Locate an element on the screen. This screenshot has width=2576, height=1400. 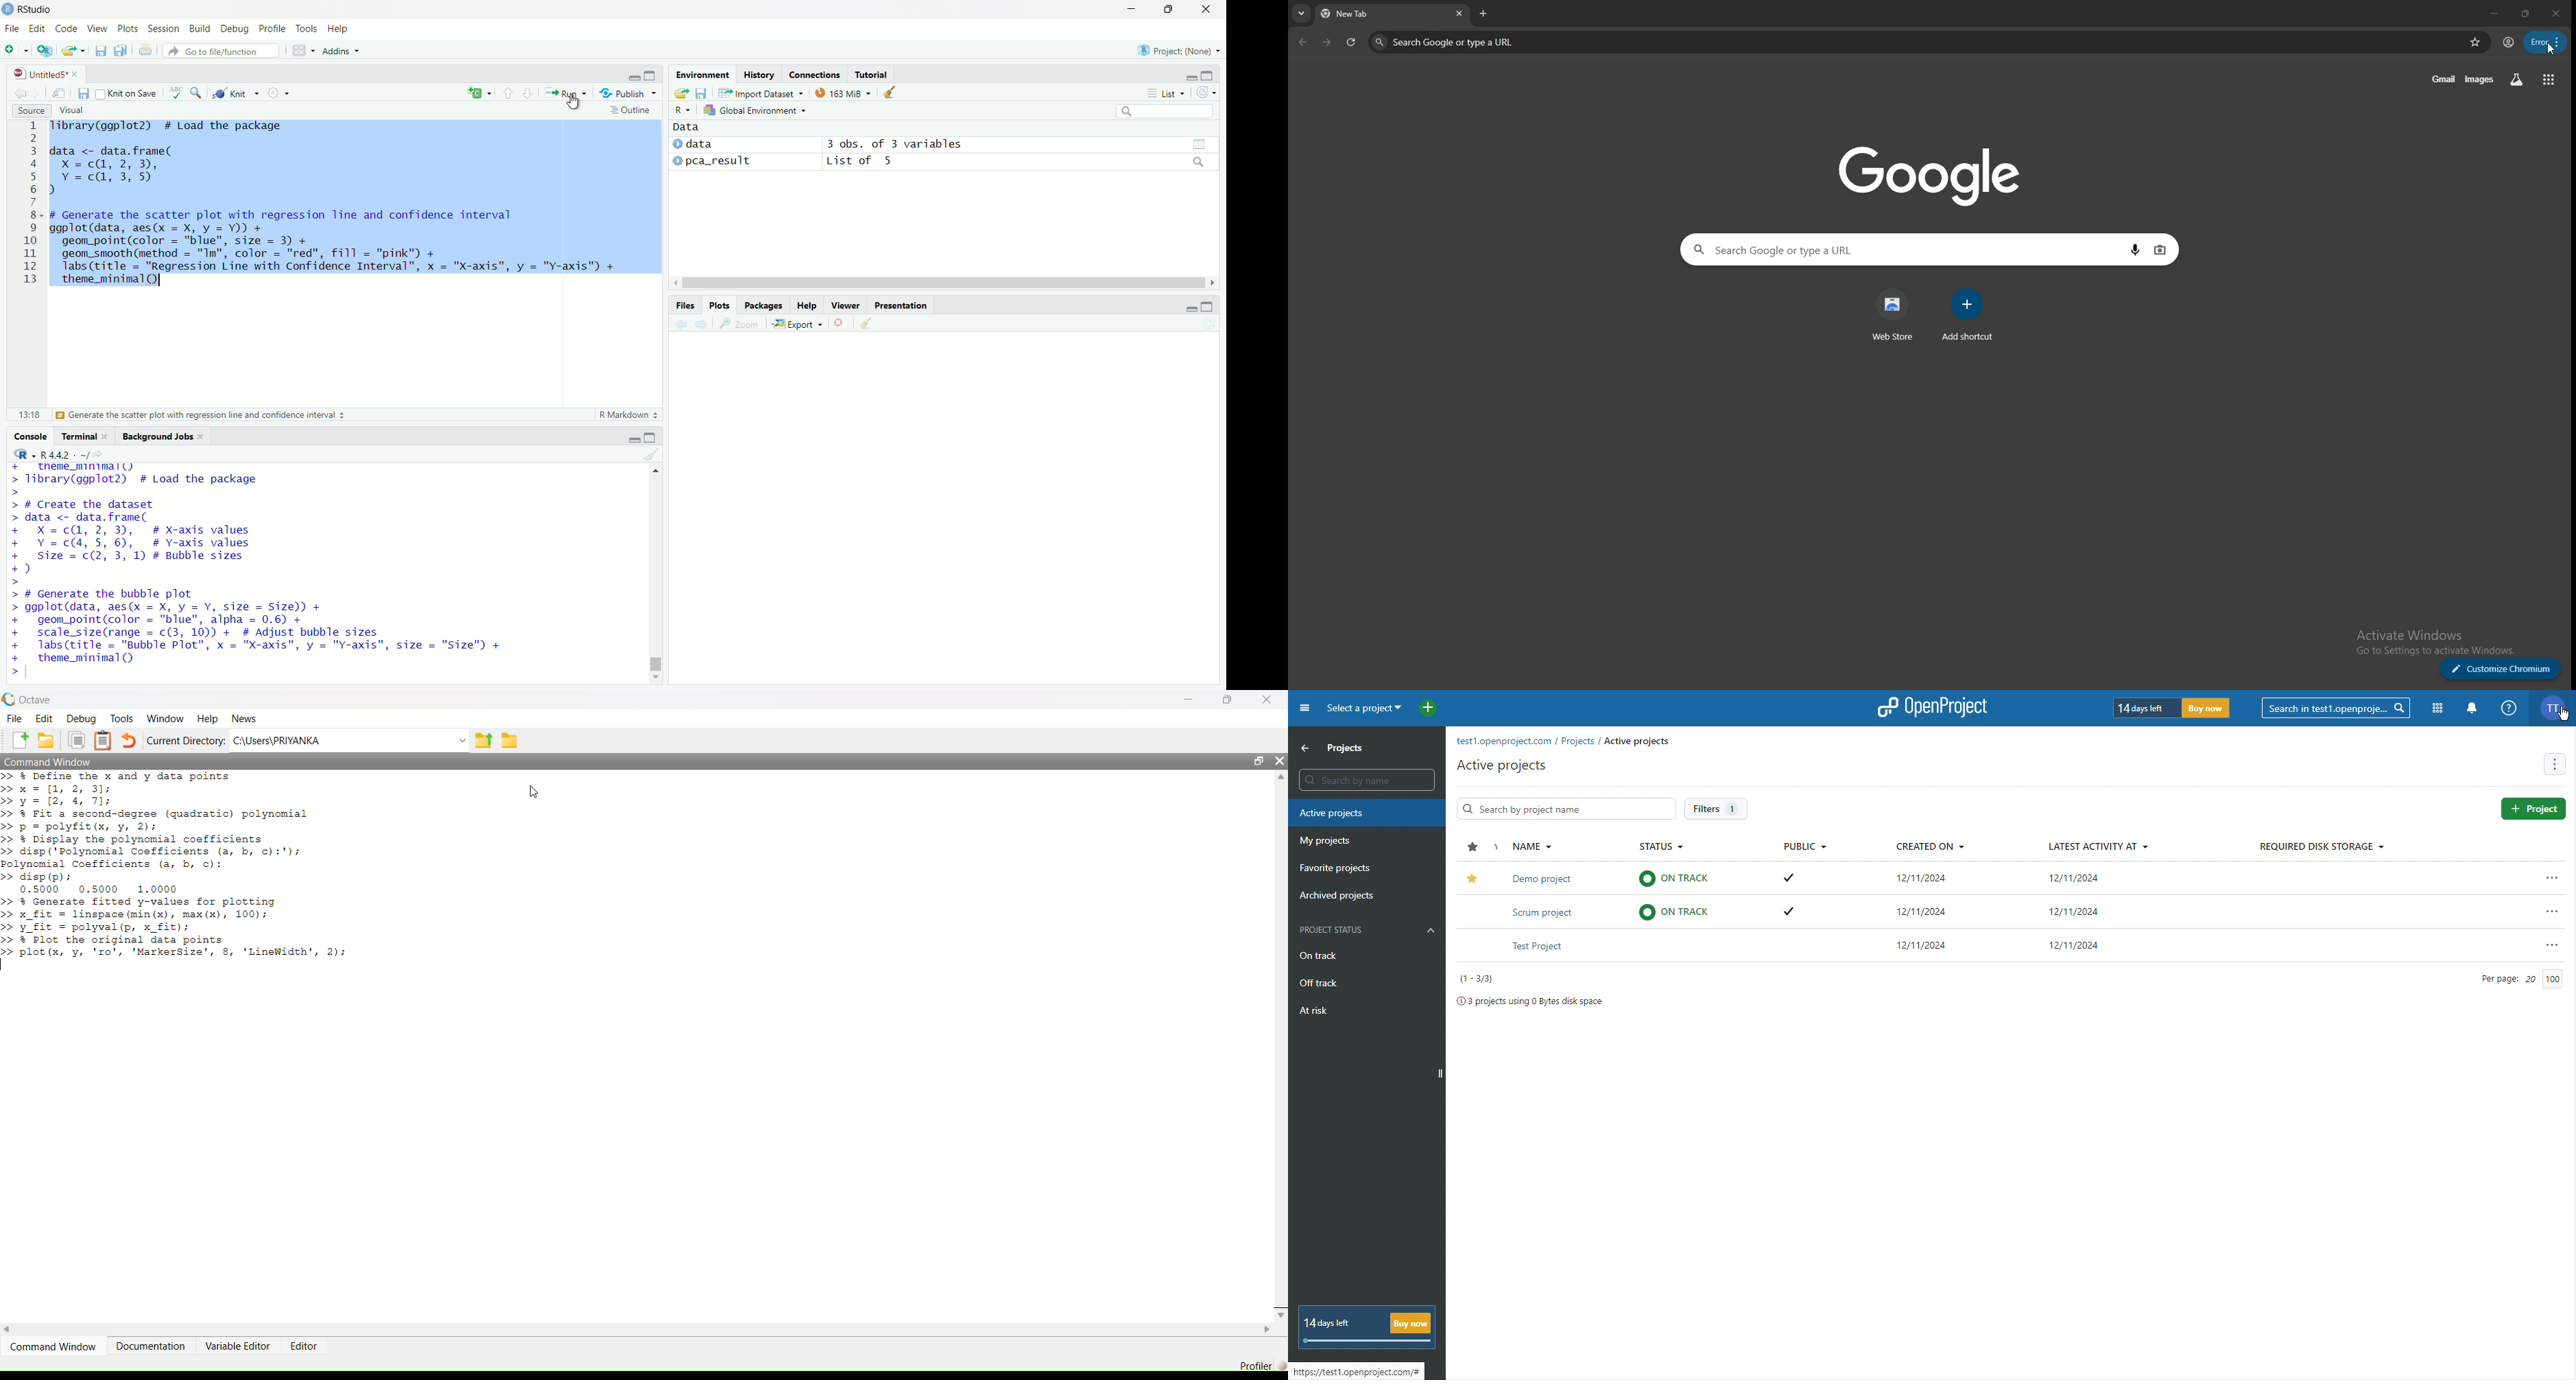
Help is located at coordinates (338, 29).